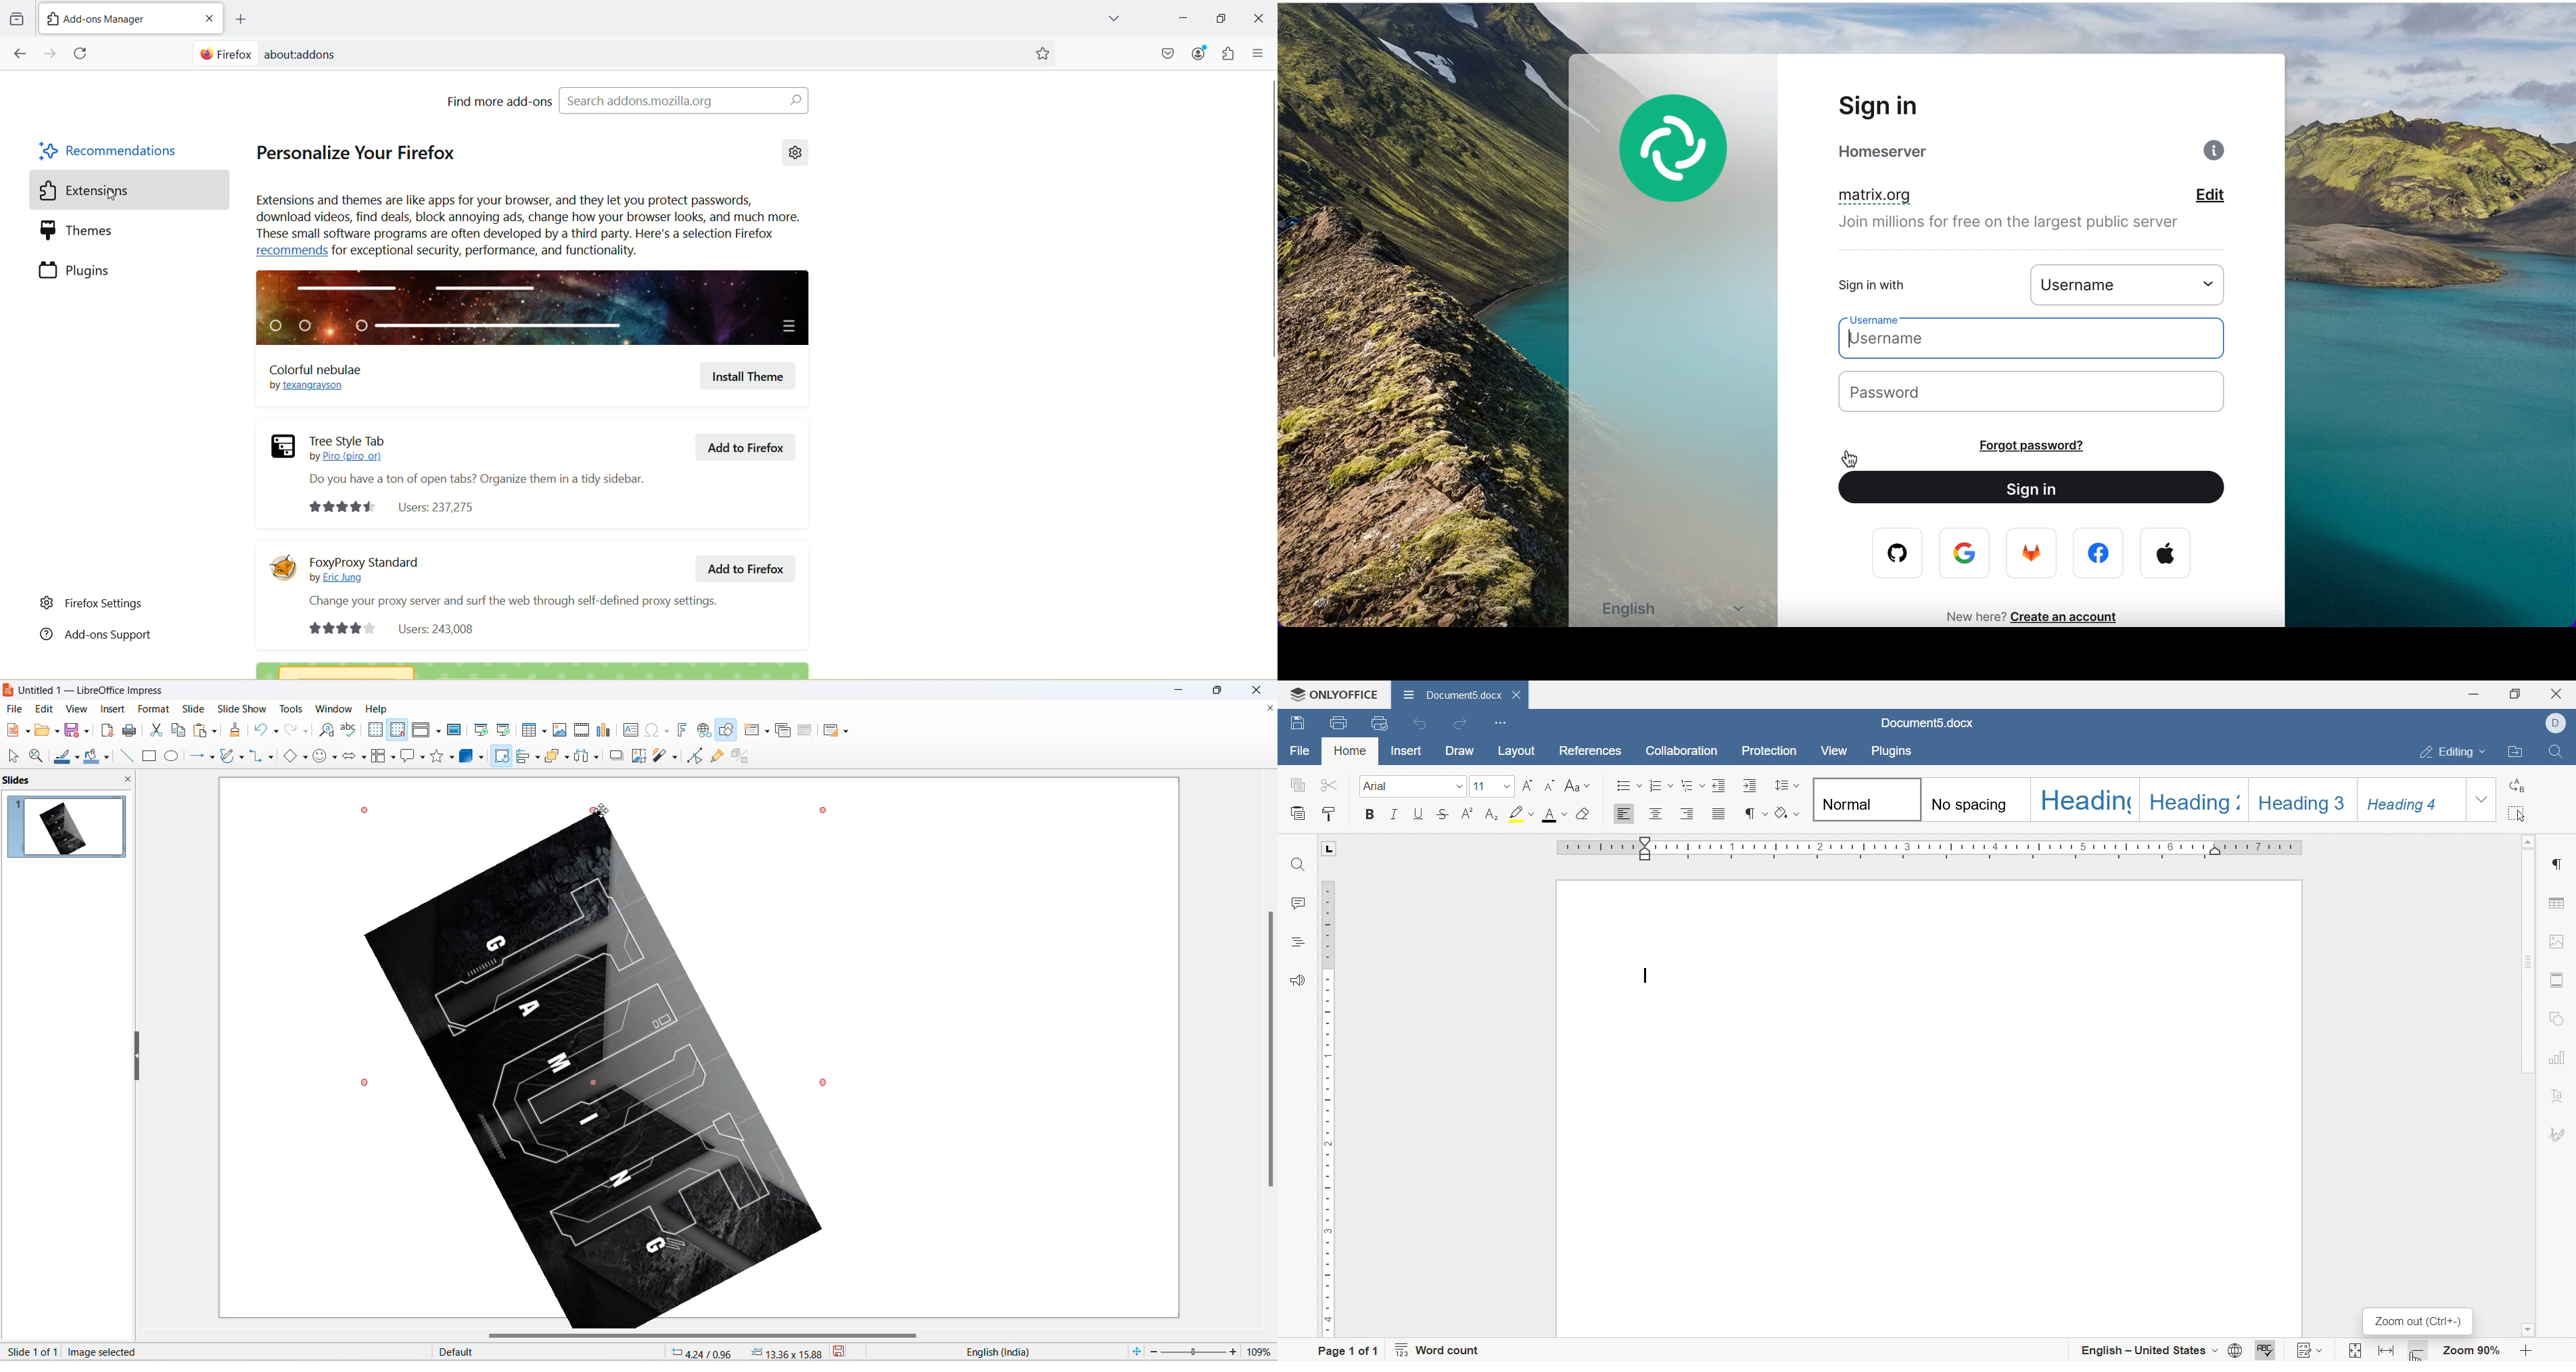 The height and width of the screenshot is (1372, 2576). I want to click on clone formatting, so click(238, 731).